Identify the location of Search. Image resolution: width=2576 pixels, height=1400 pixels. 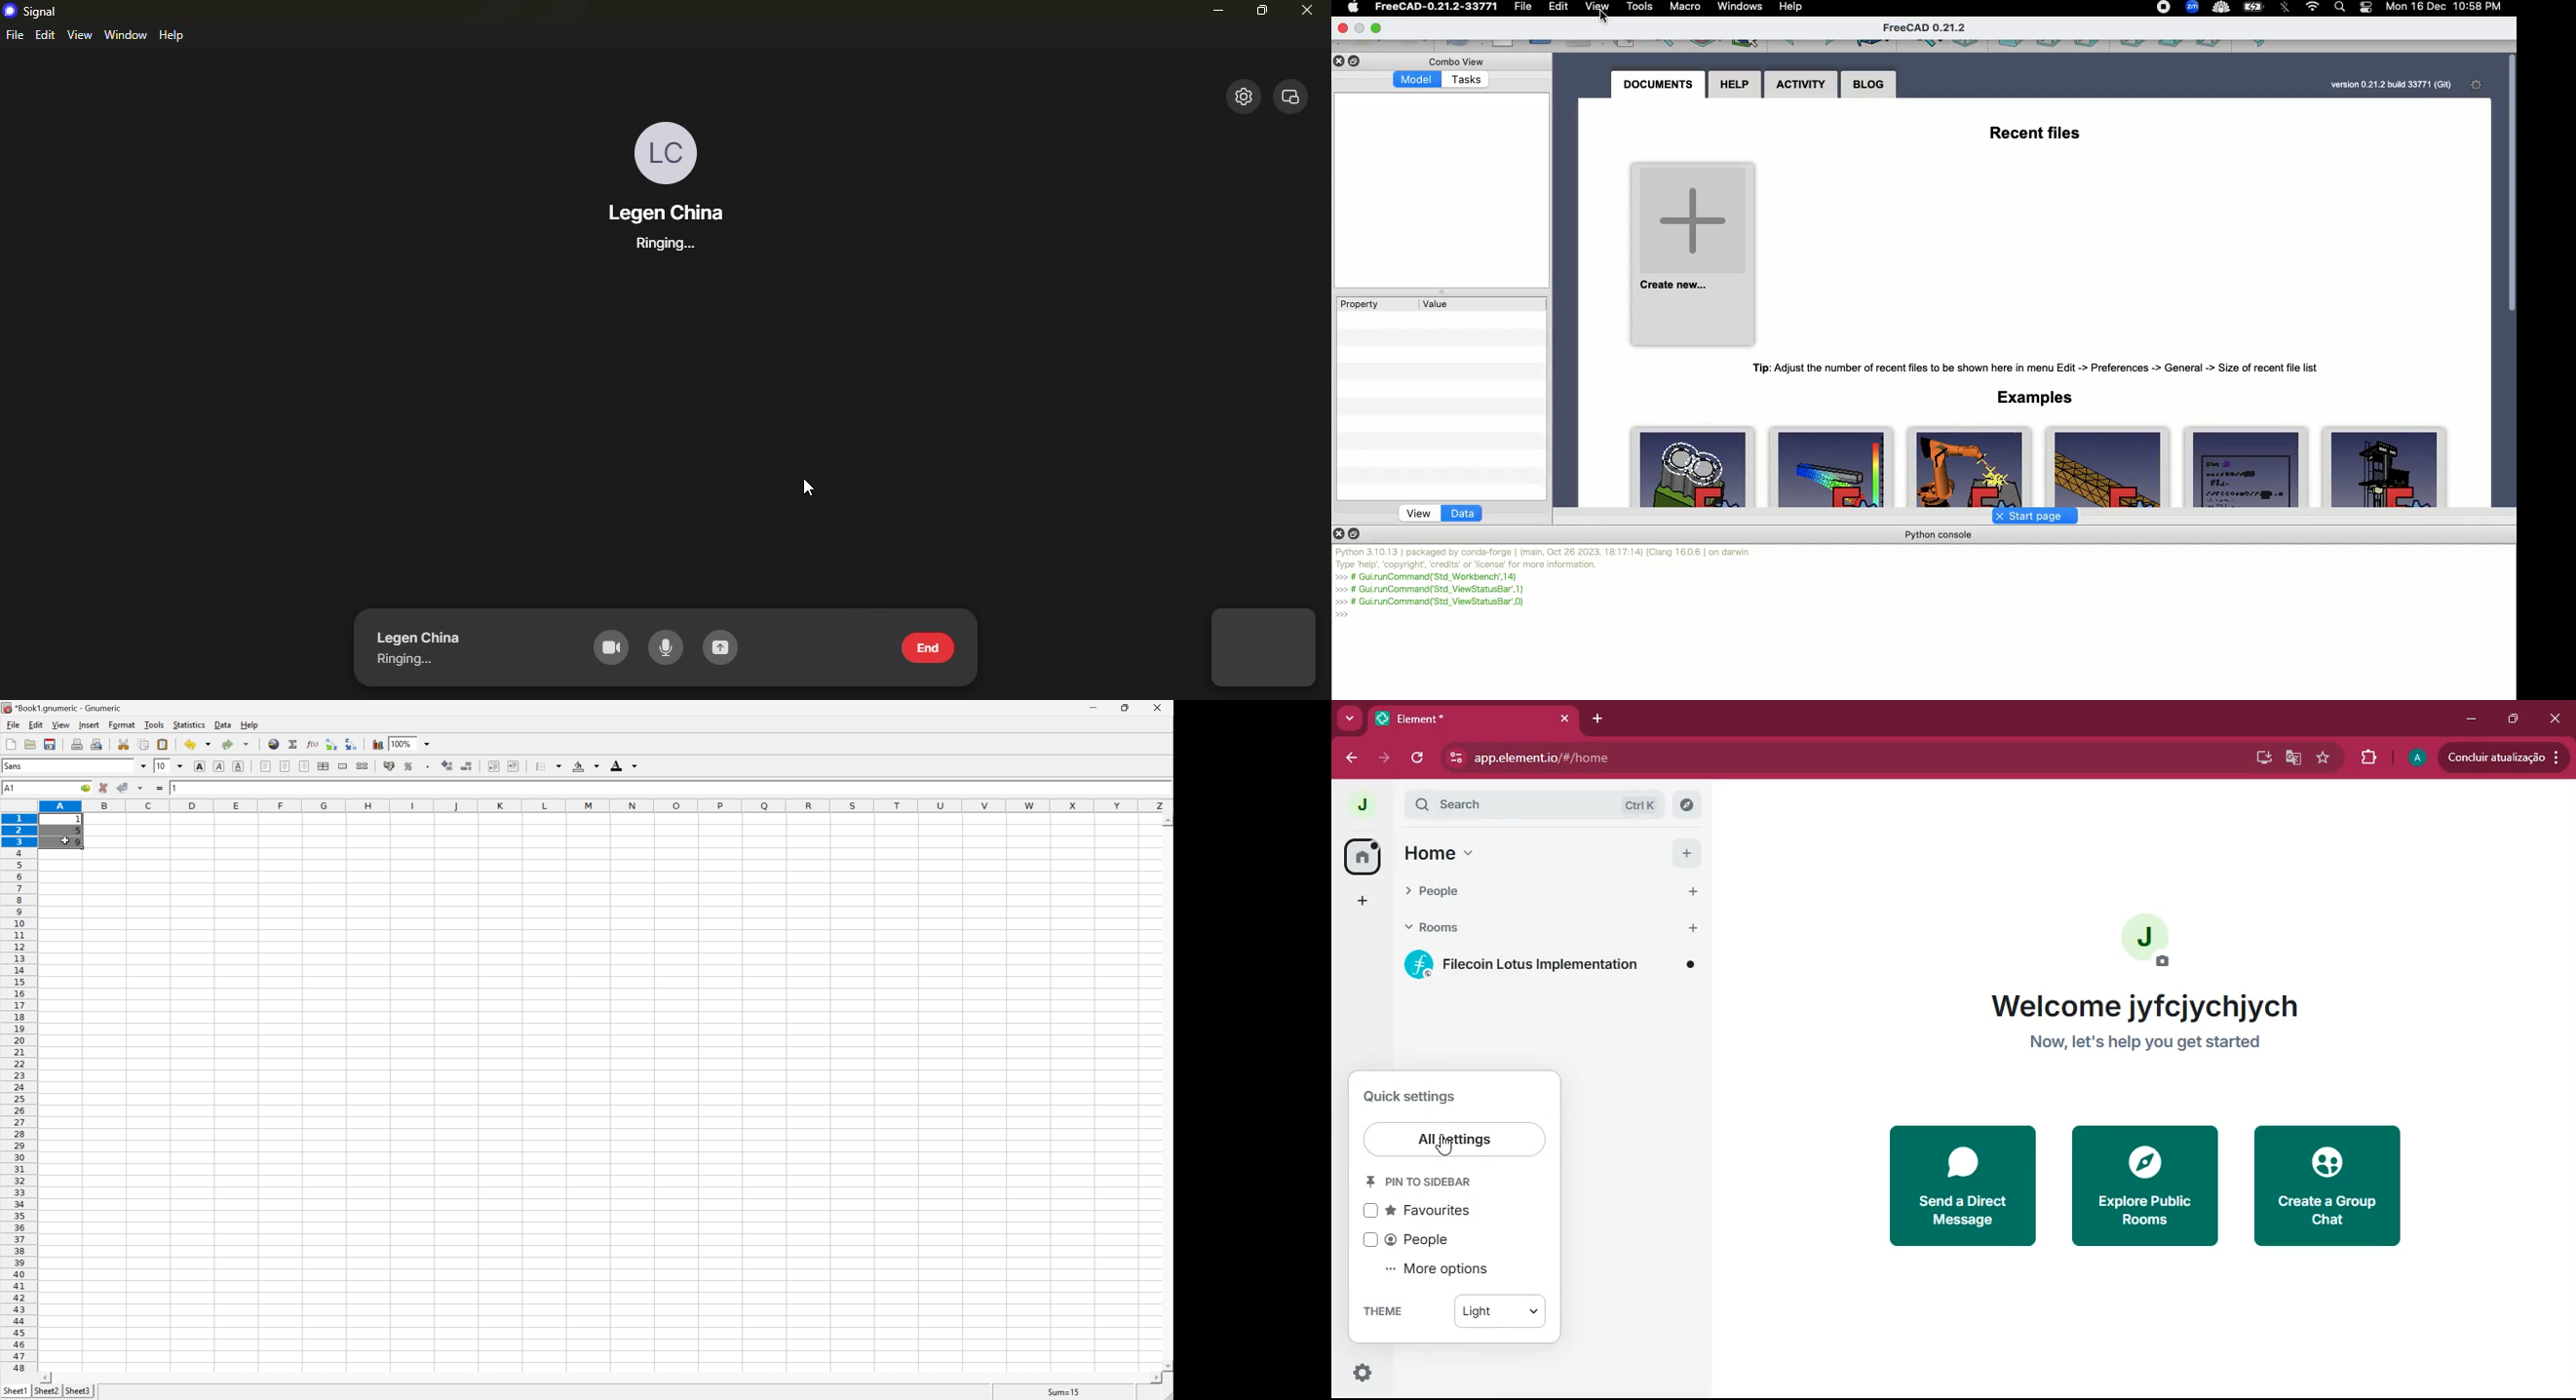
(2339, 8).